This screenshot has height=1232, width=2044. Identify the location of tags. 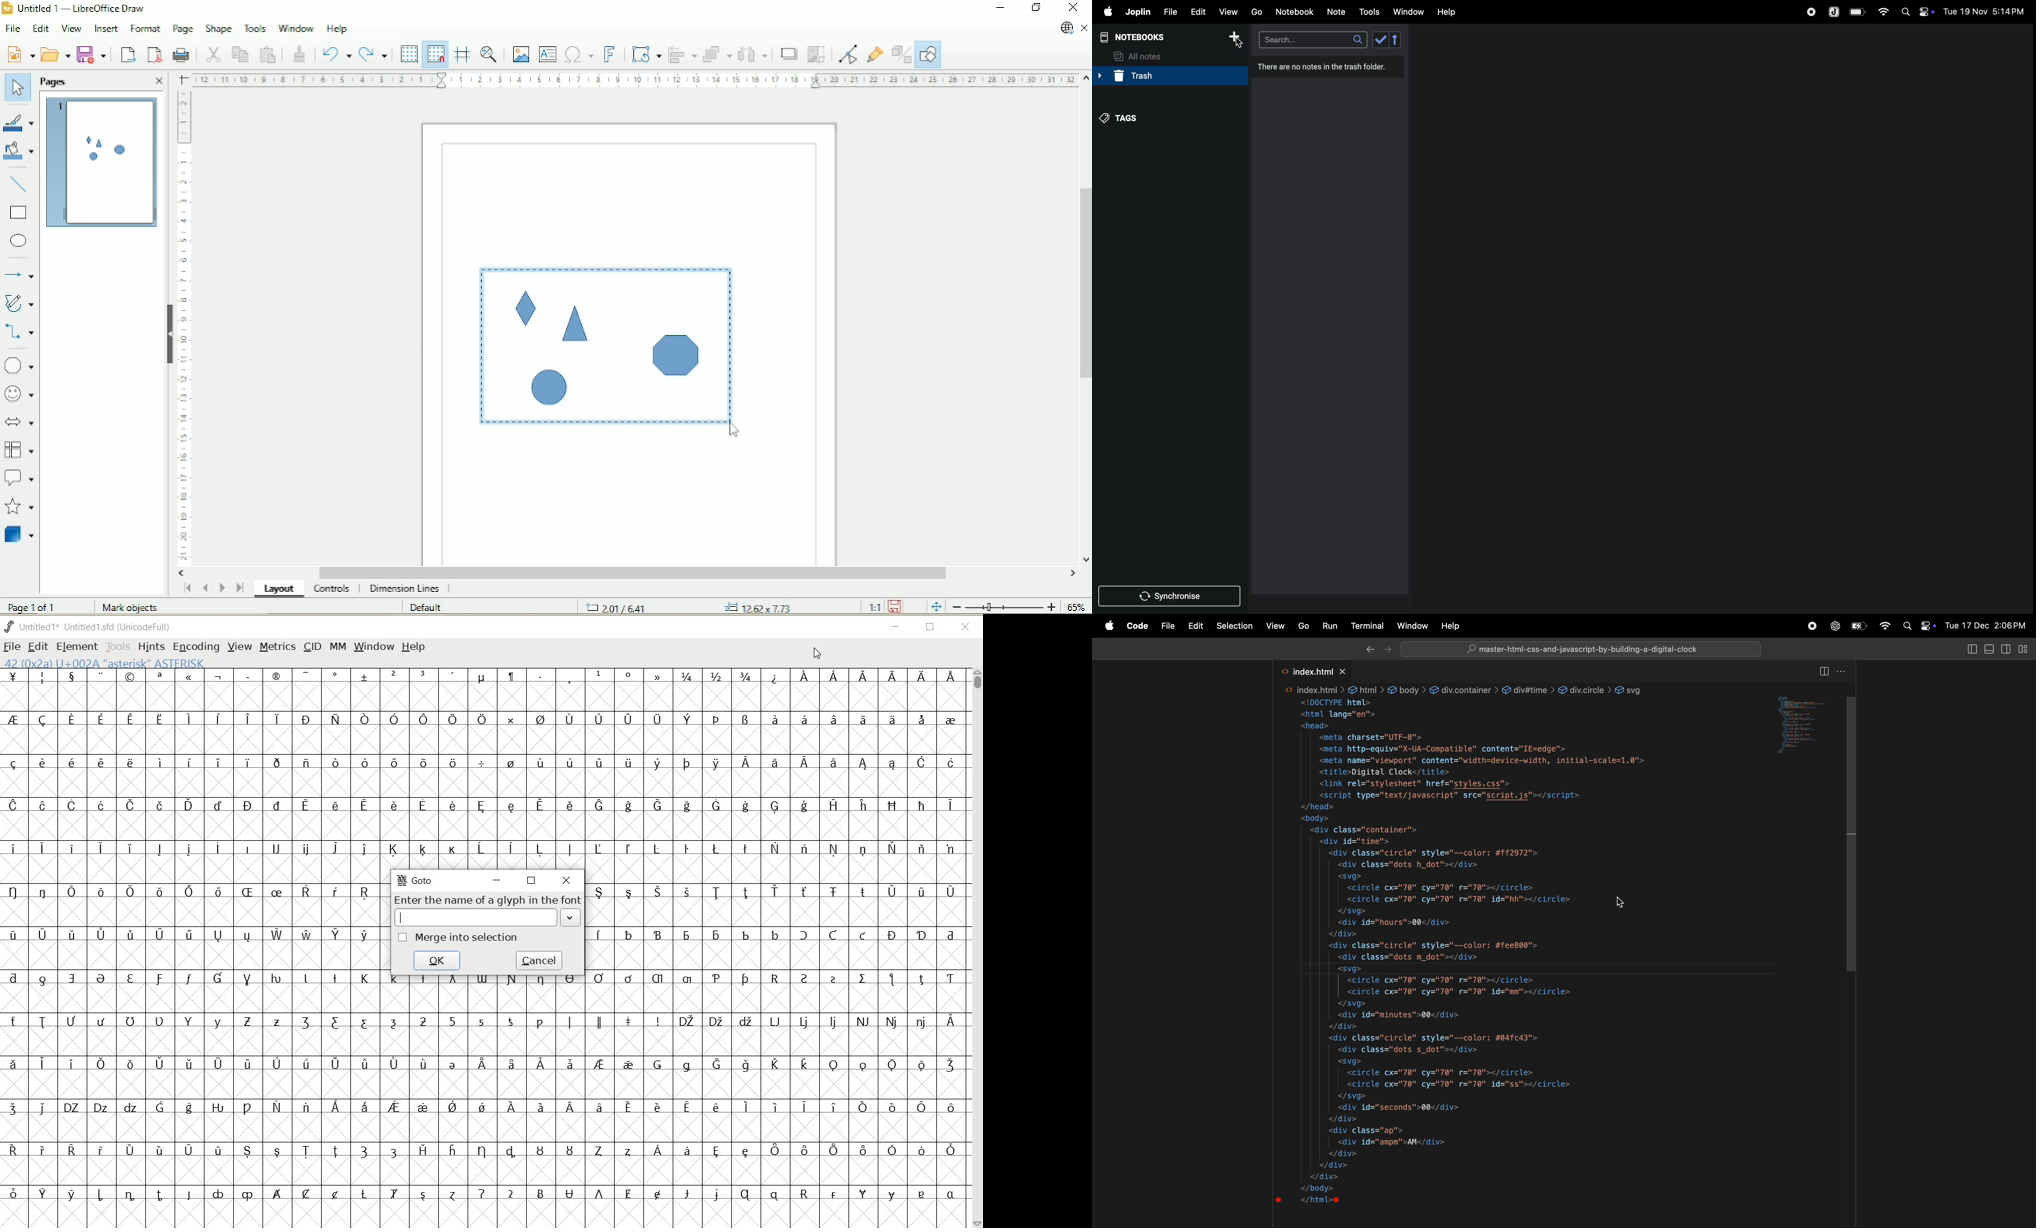
(1123, 119).